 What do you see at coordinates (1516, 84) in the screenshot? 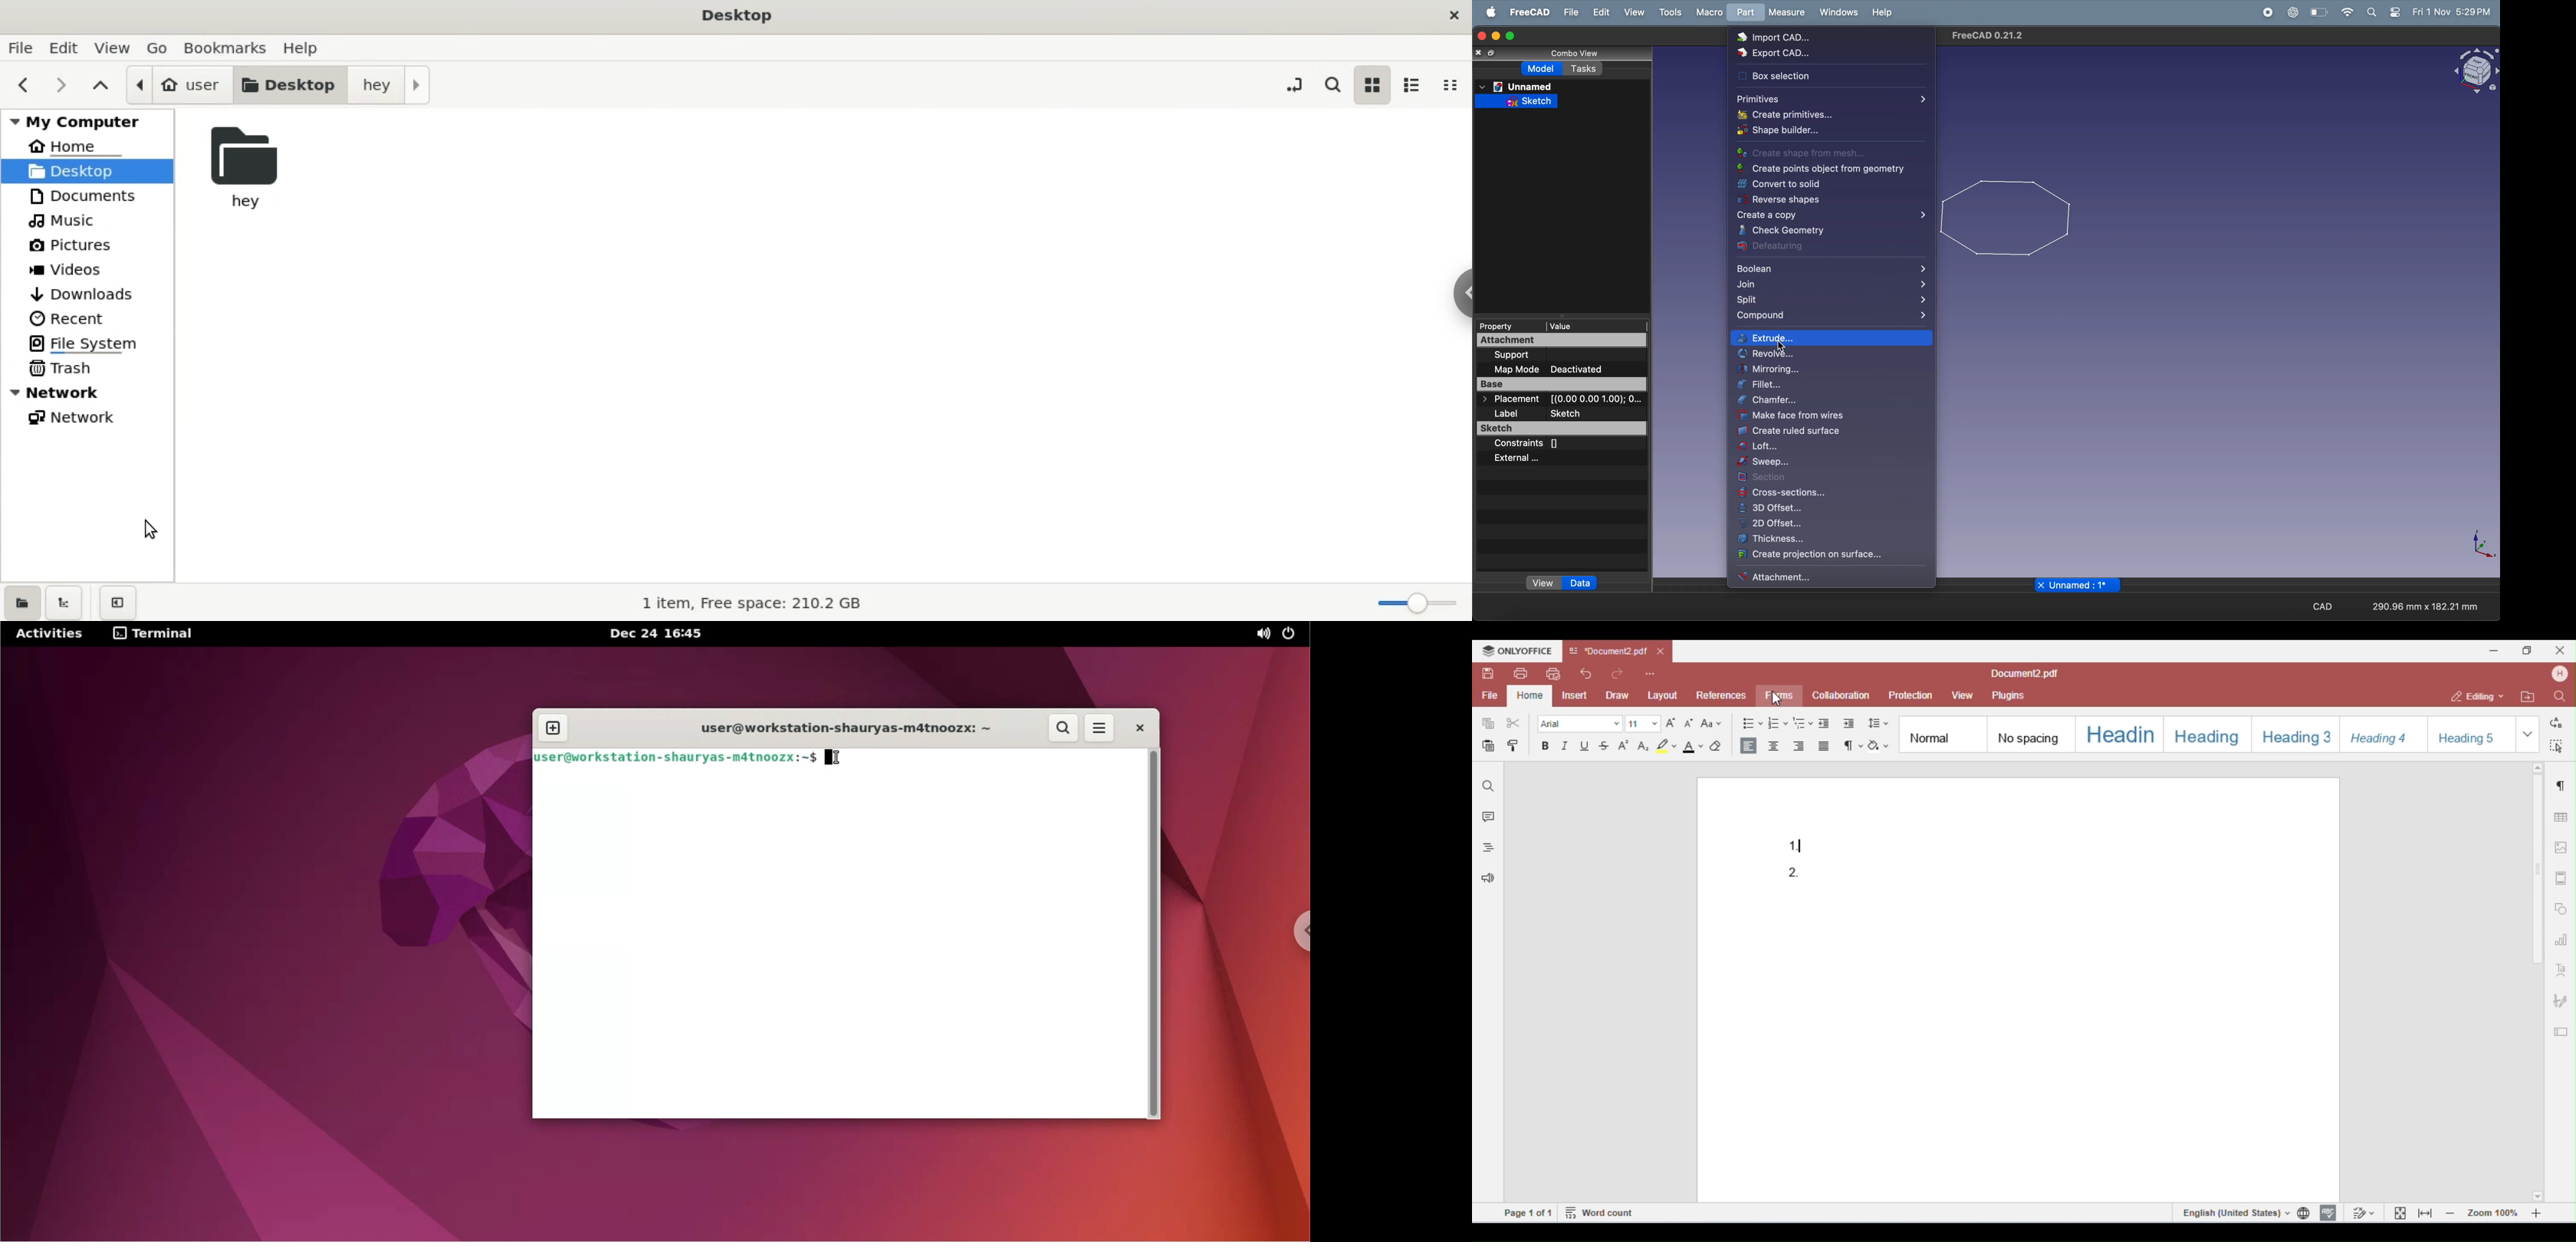
I see `unnamed` at bounding box center [1516, 84].